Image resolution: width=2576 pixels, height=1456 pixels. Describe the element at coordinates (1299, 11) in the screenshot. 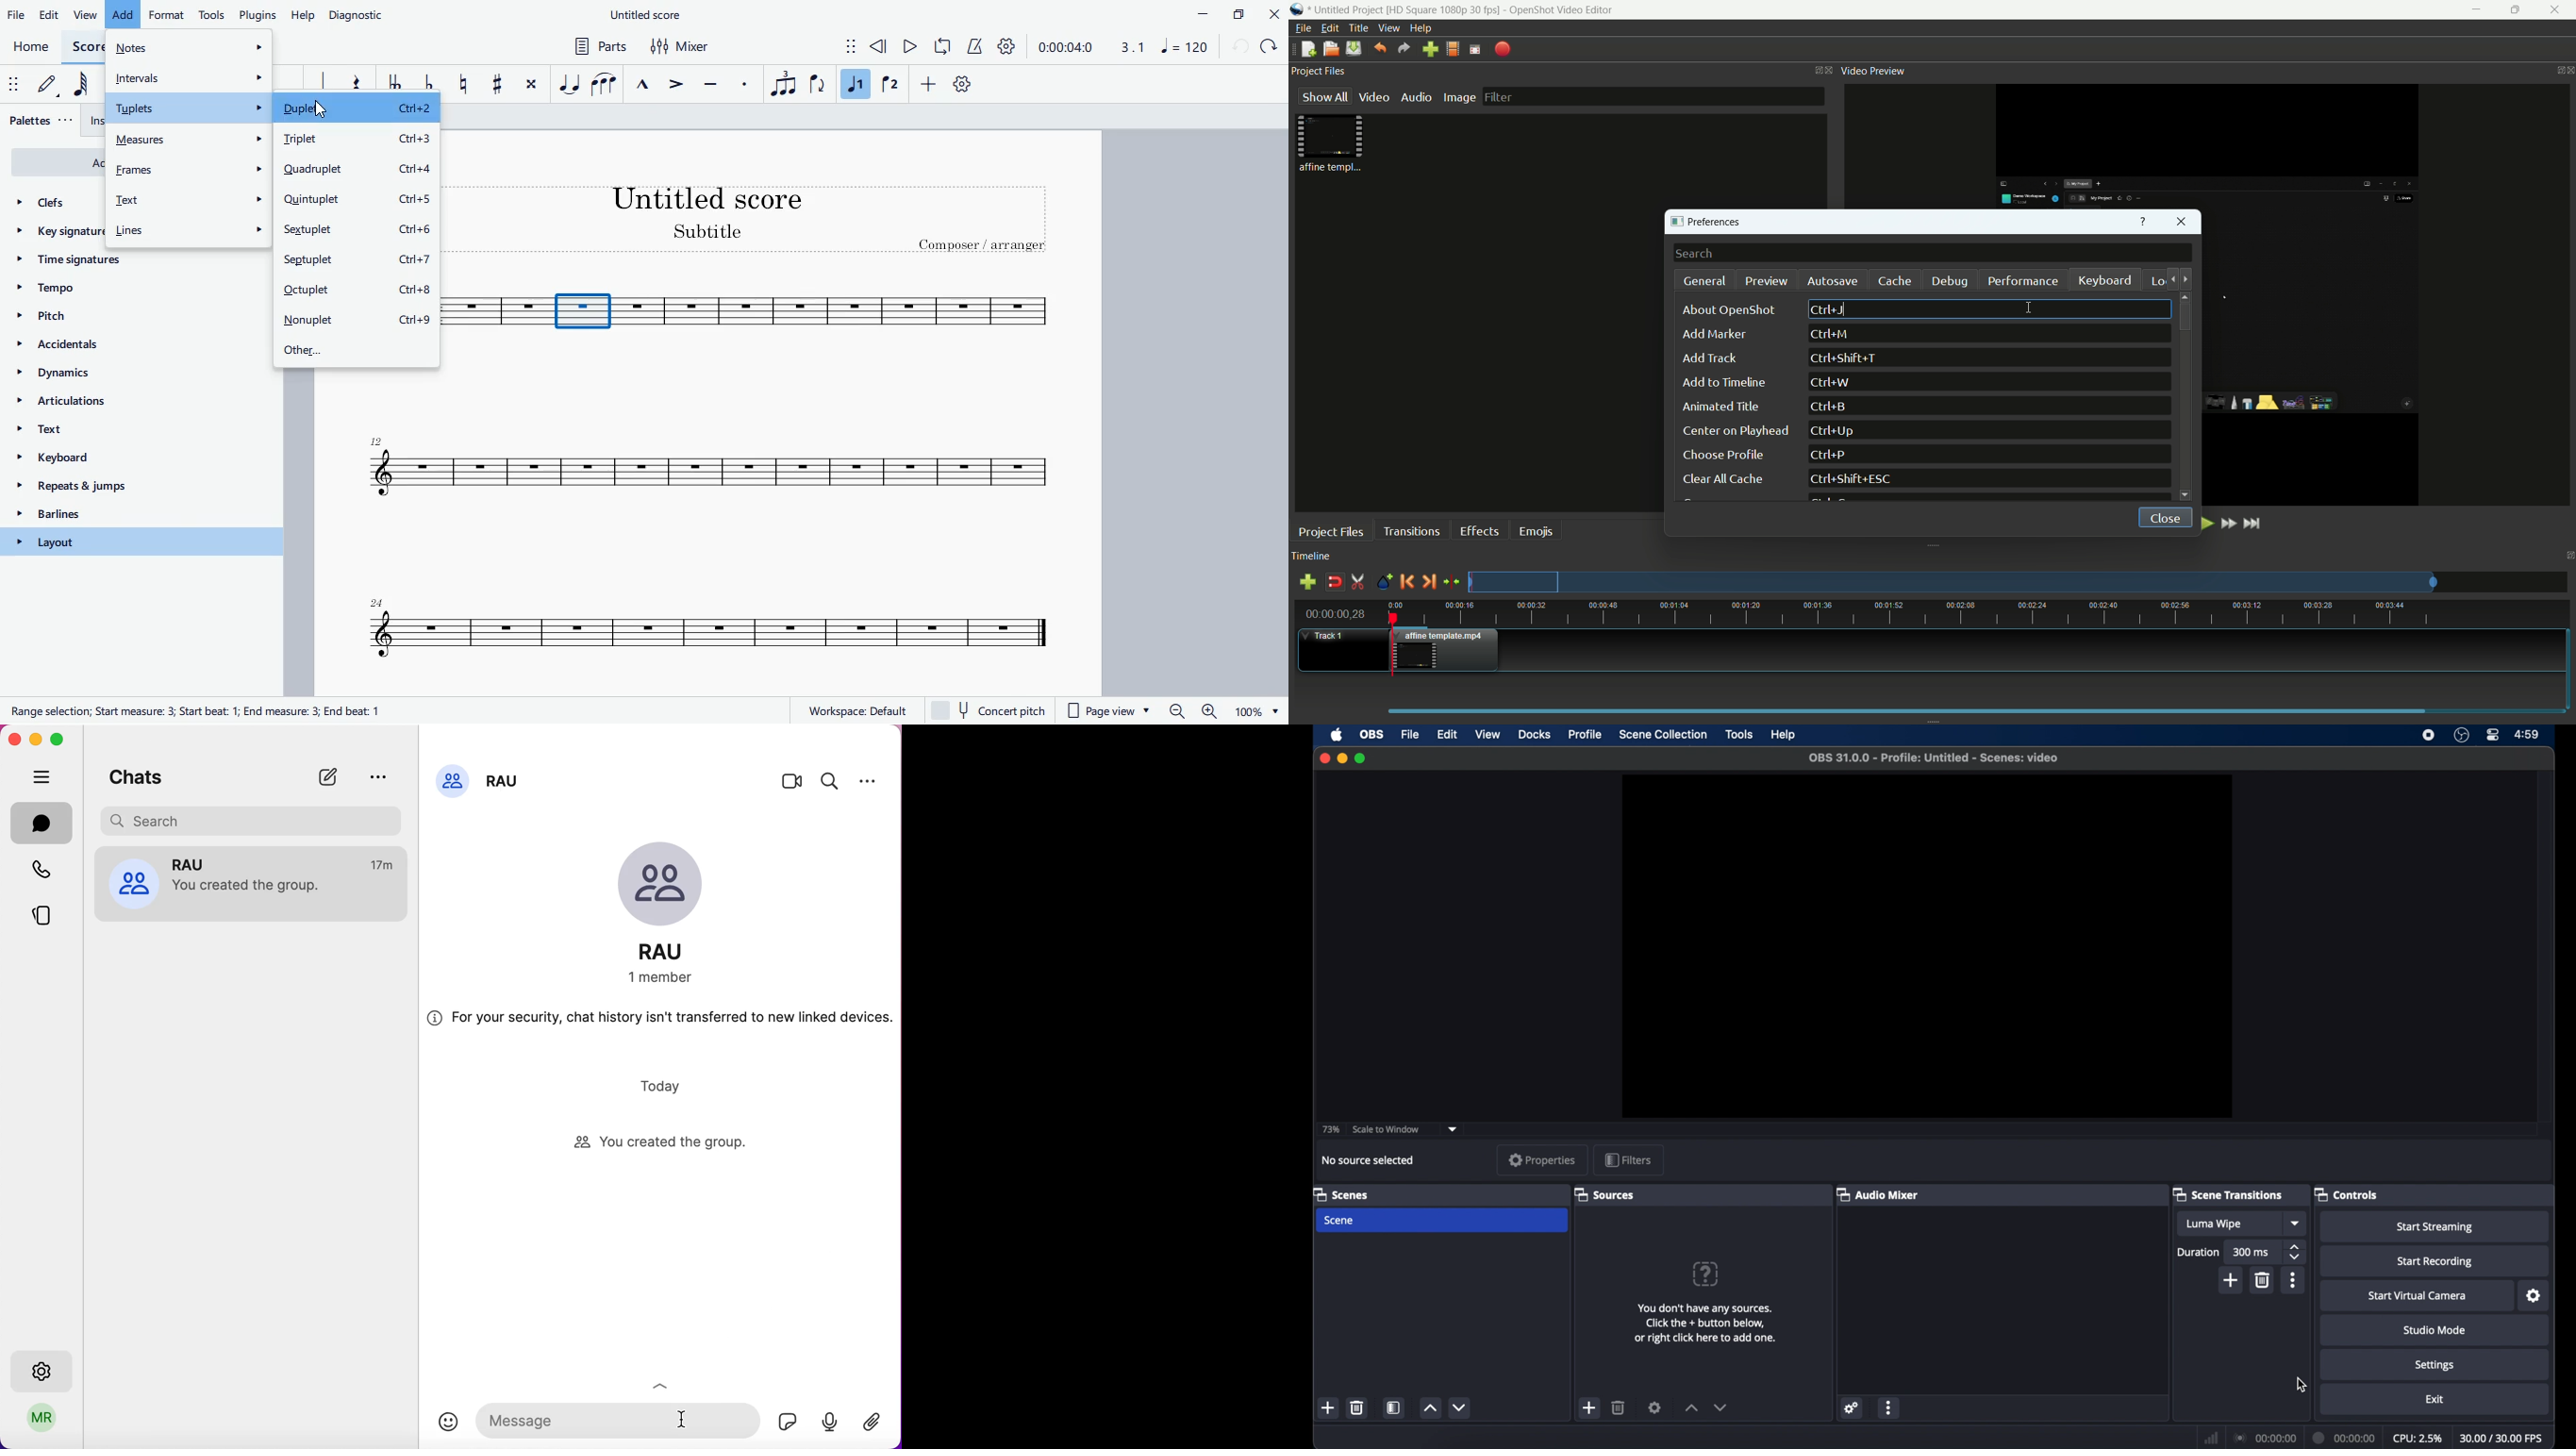

I see `app icon` at that location.